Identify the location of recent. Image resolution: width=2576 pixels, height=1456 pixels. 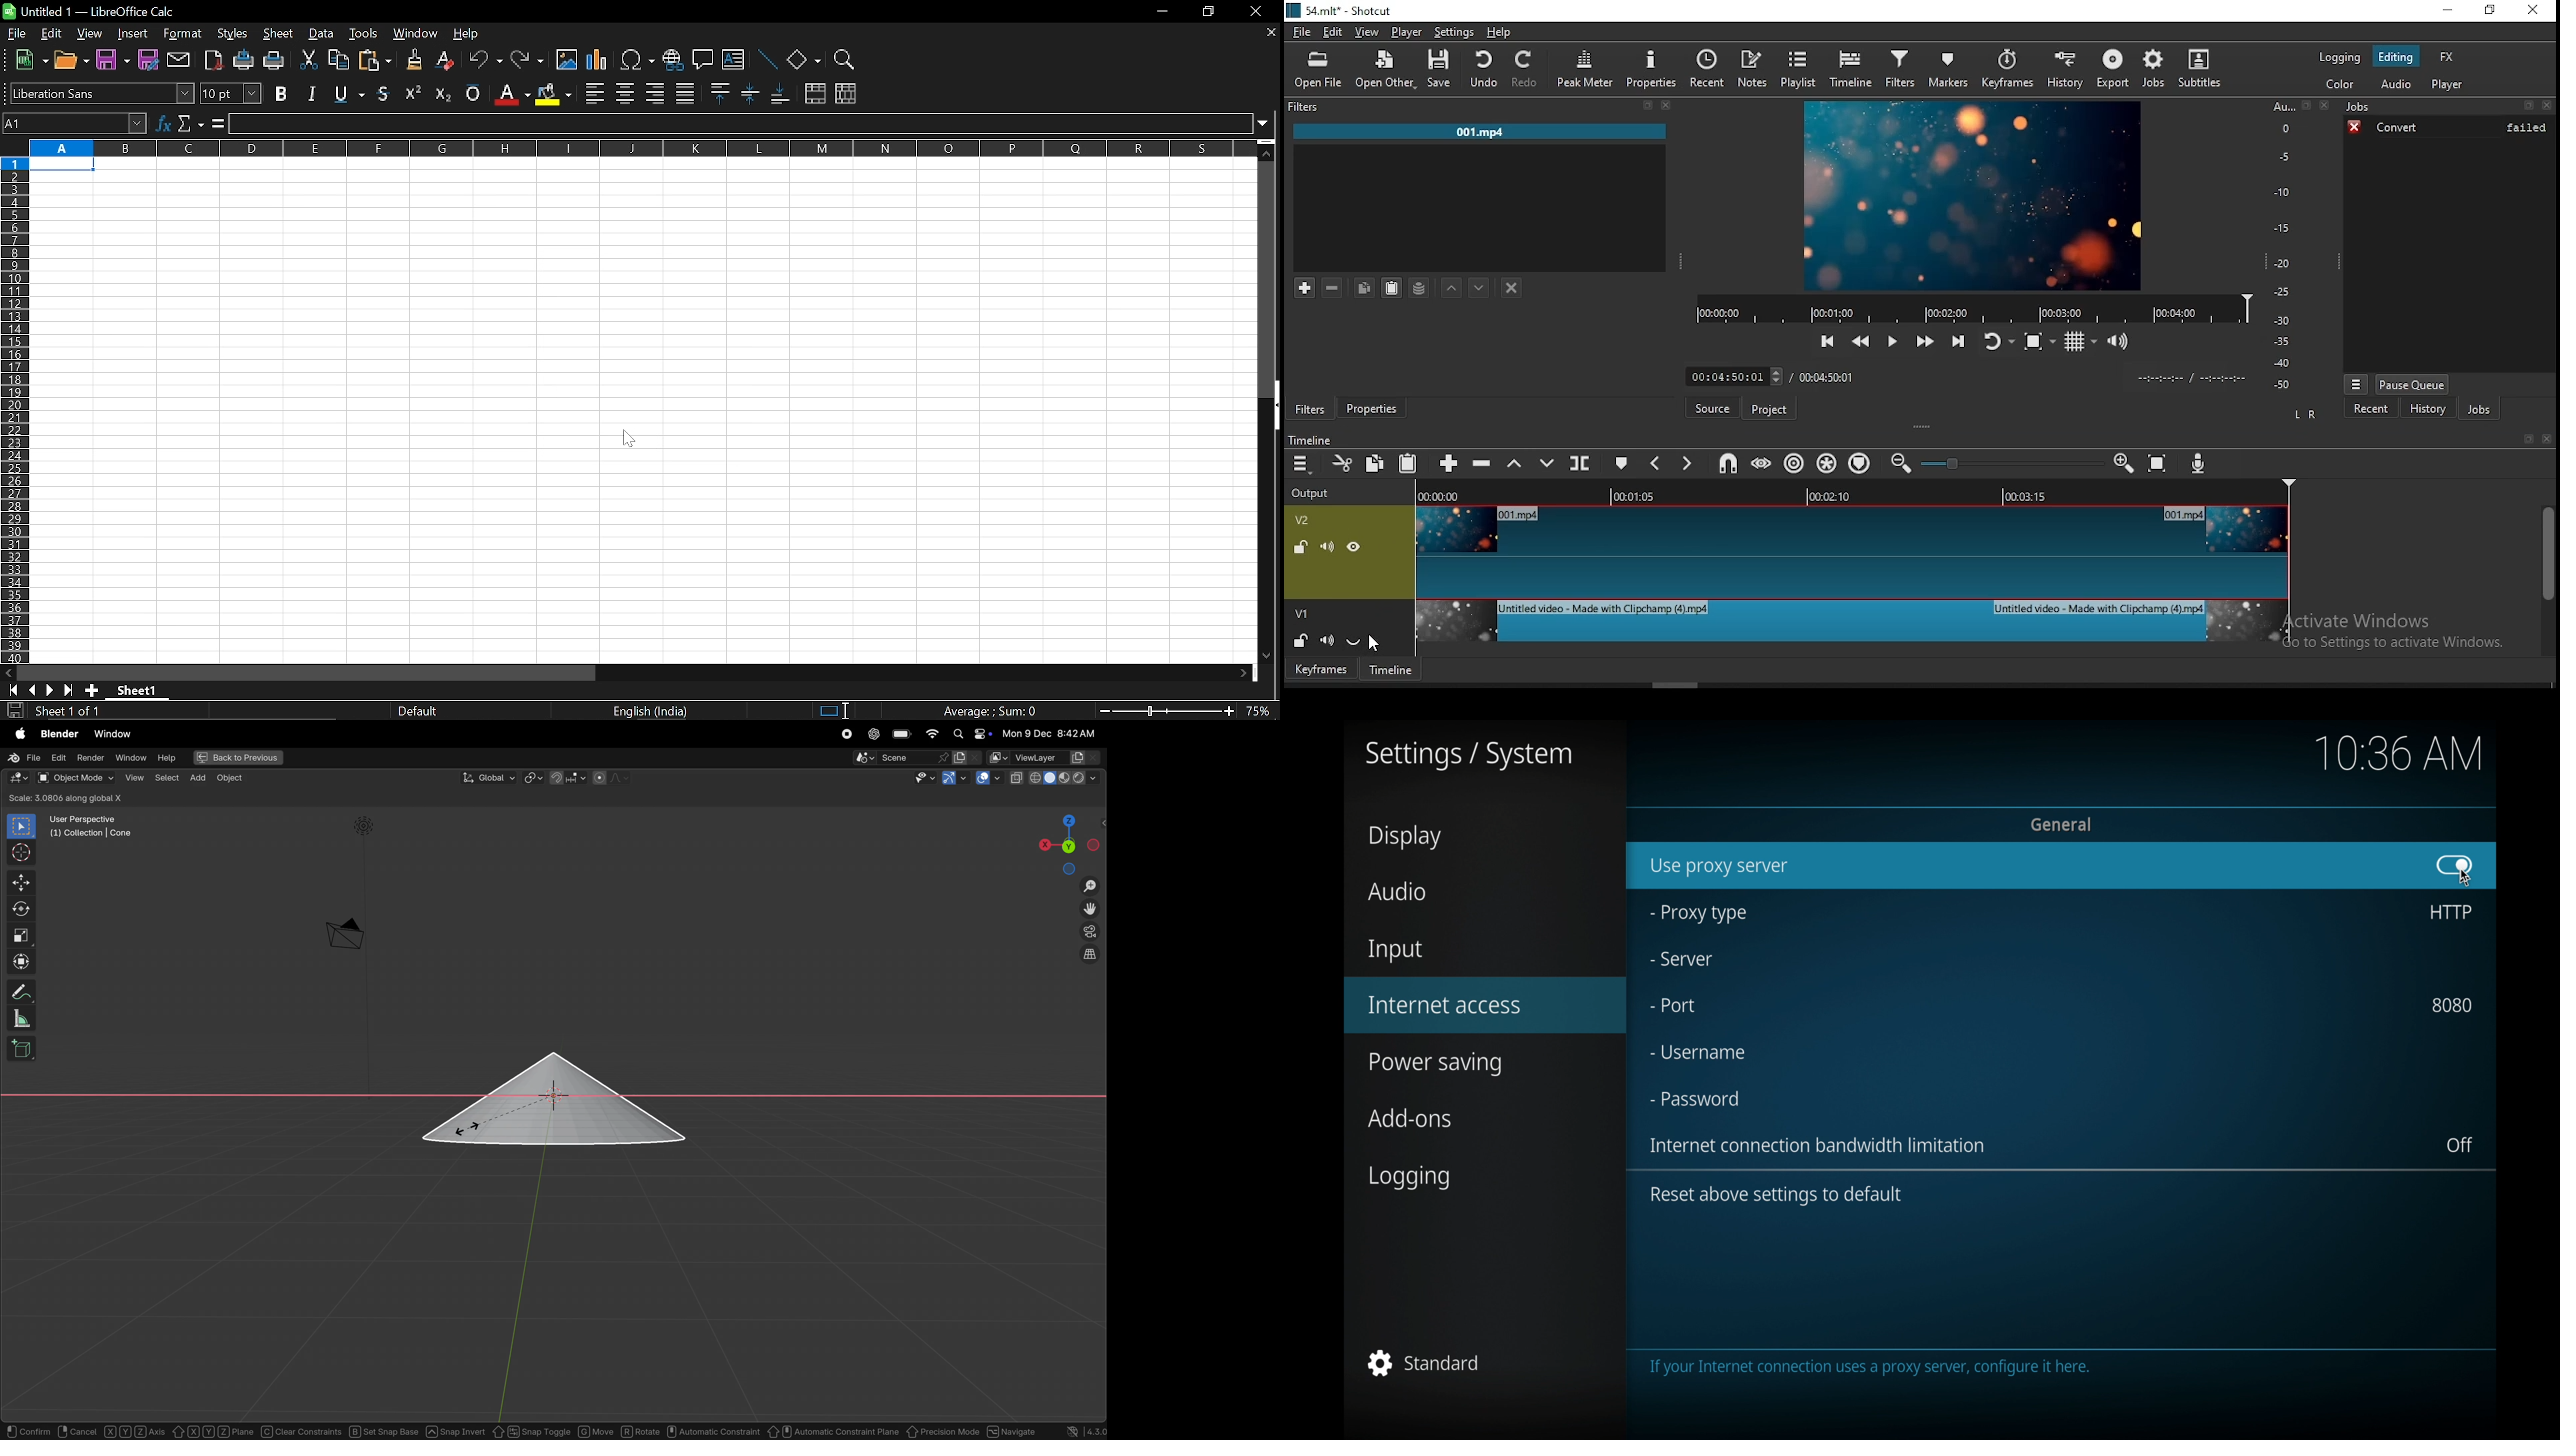
(2372, 409).